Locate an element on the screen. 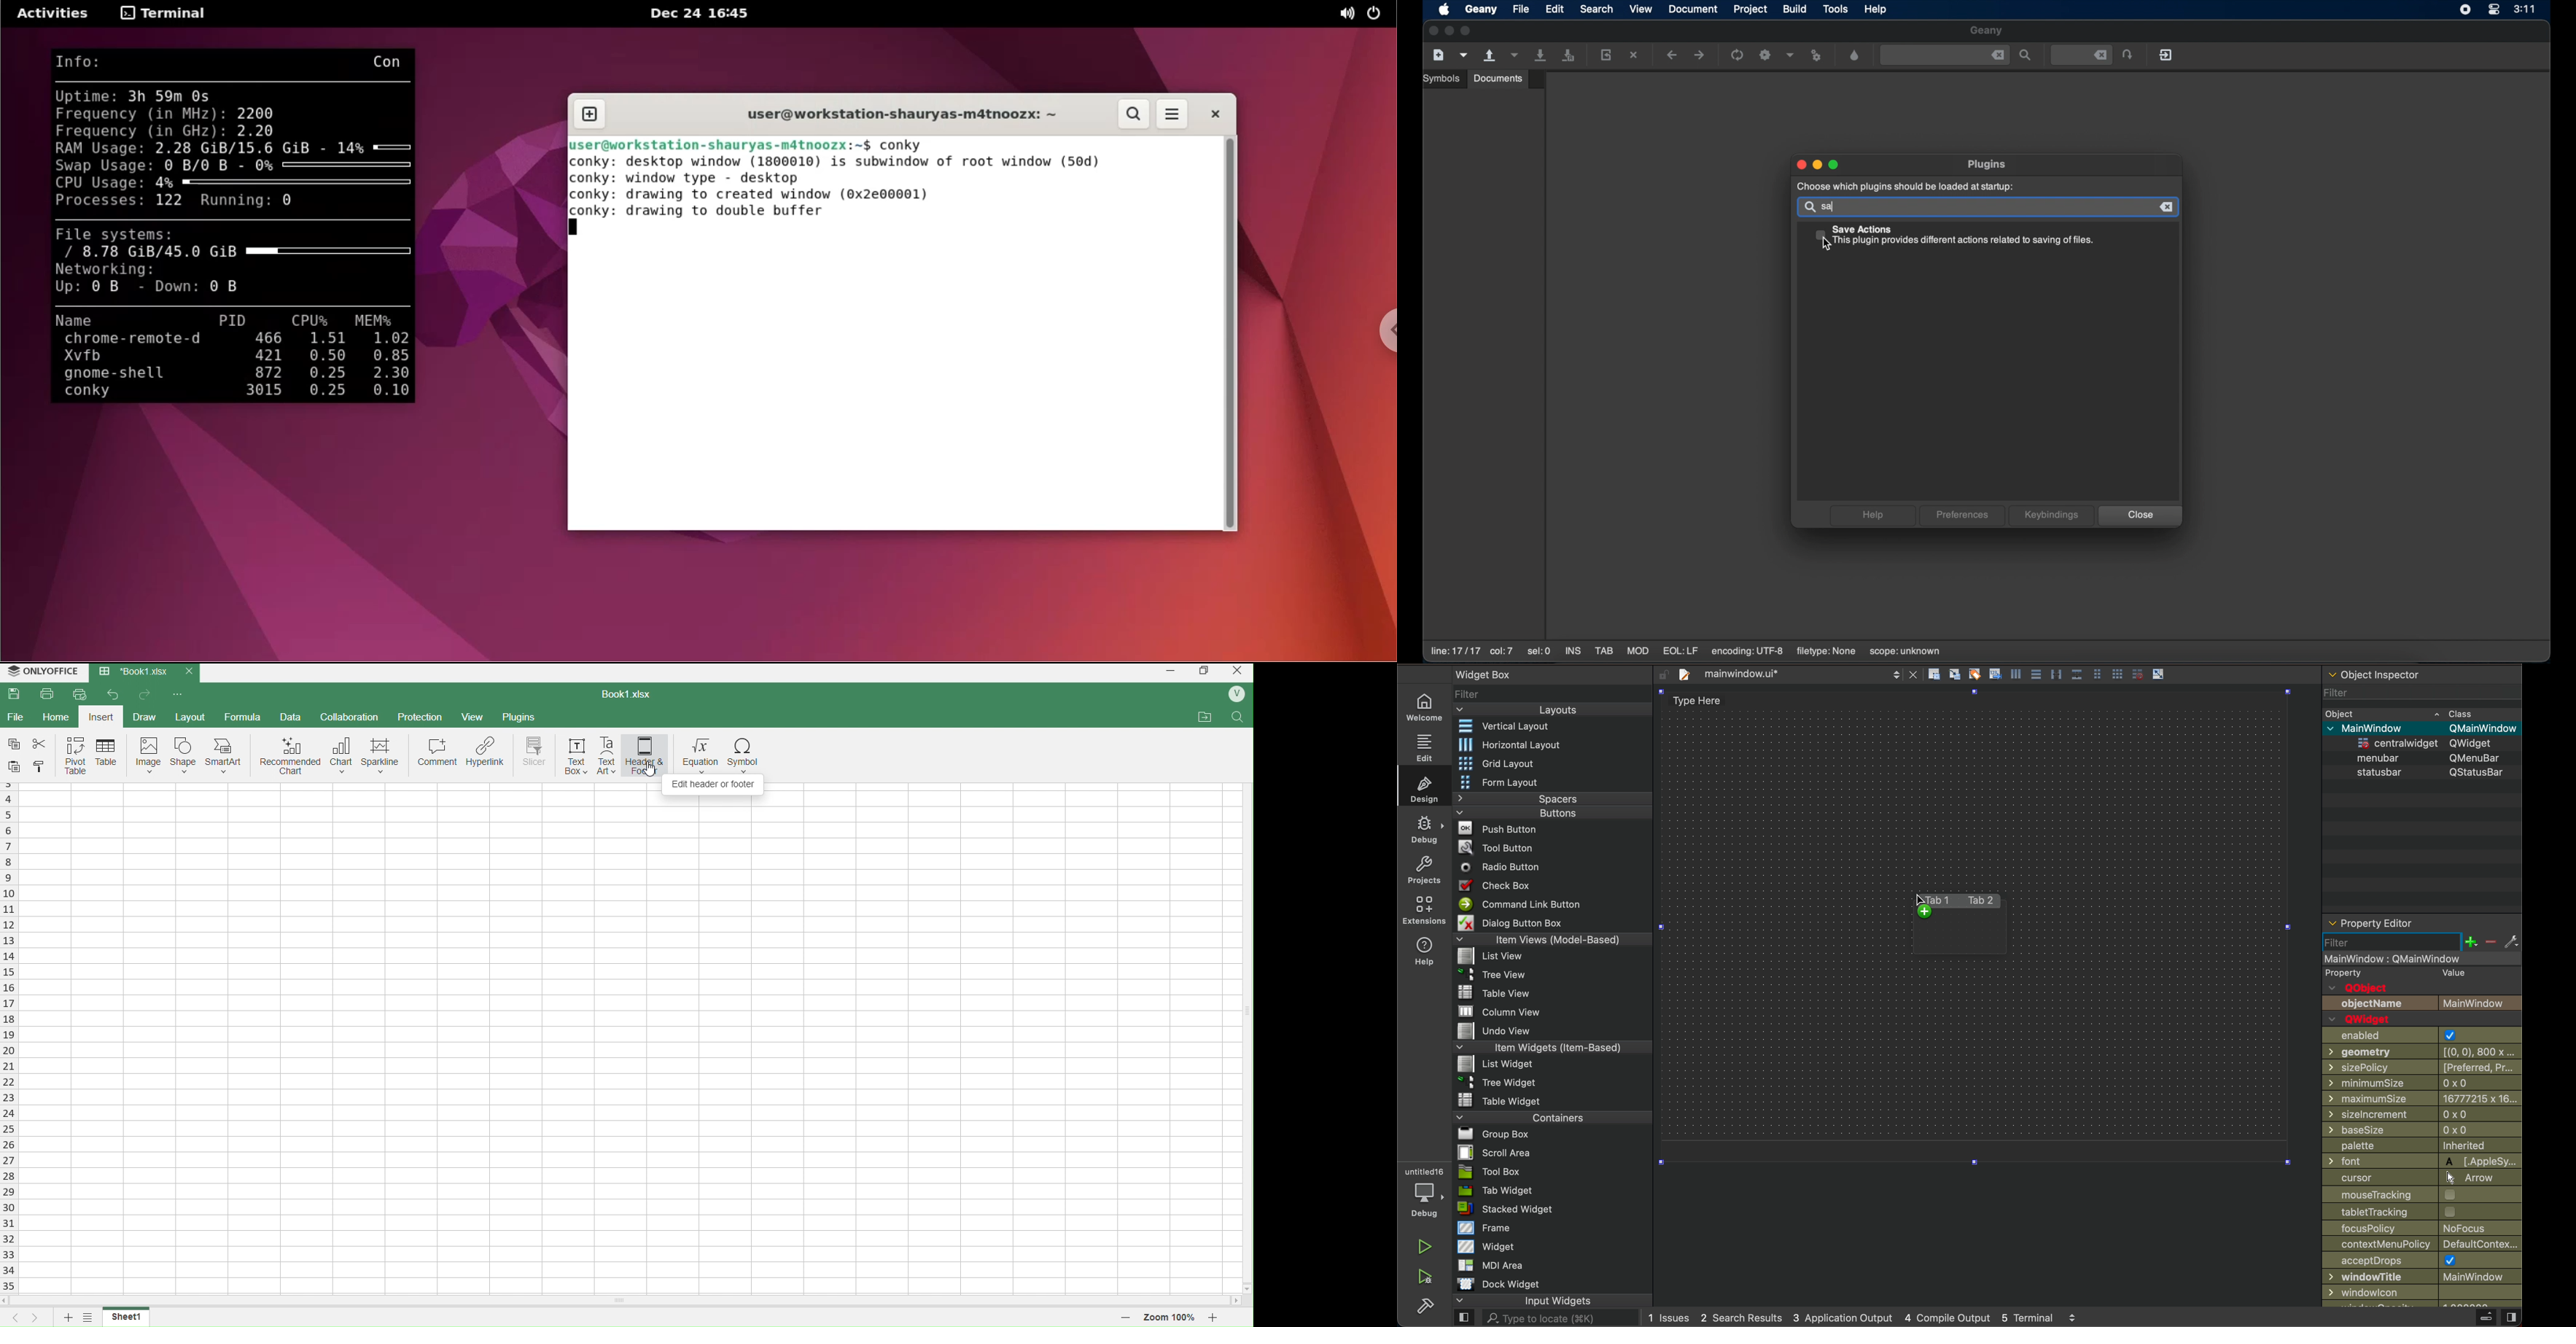 The width and height of the screenshot is (2576, 1344). object inspector is located at coordinates (2422, 676).